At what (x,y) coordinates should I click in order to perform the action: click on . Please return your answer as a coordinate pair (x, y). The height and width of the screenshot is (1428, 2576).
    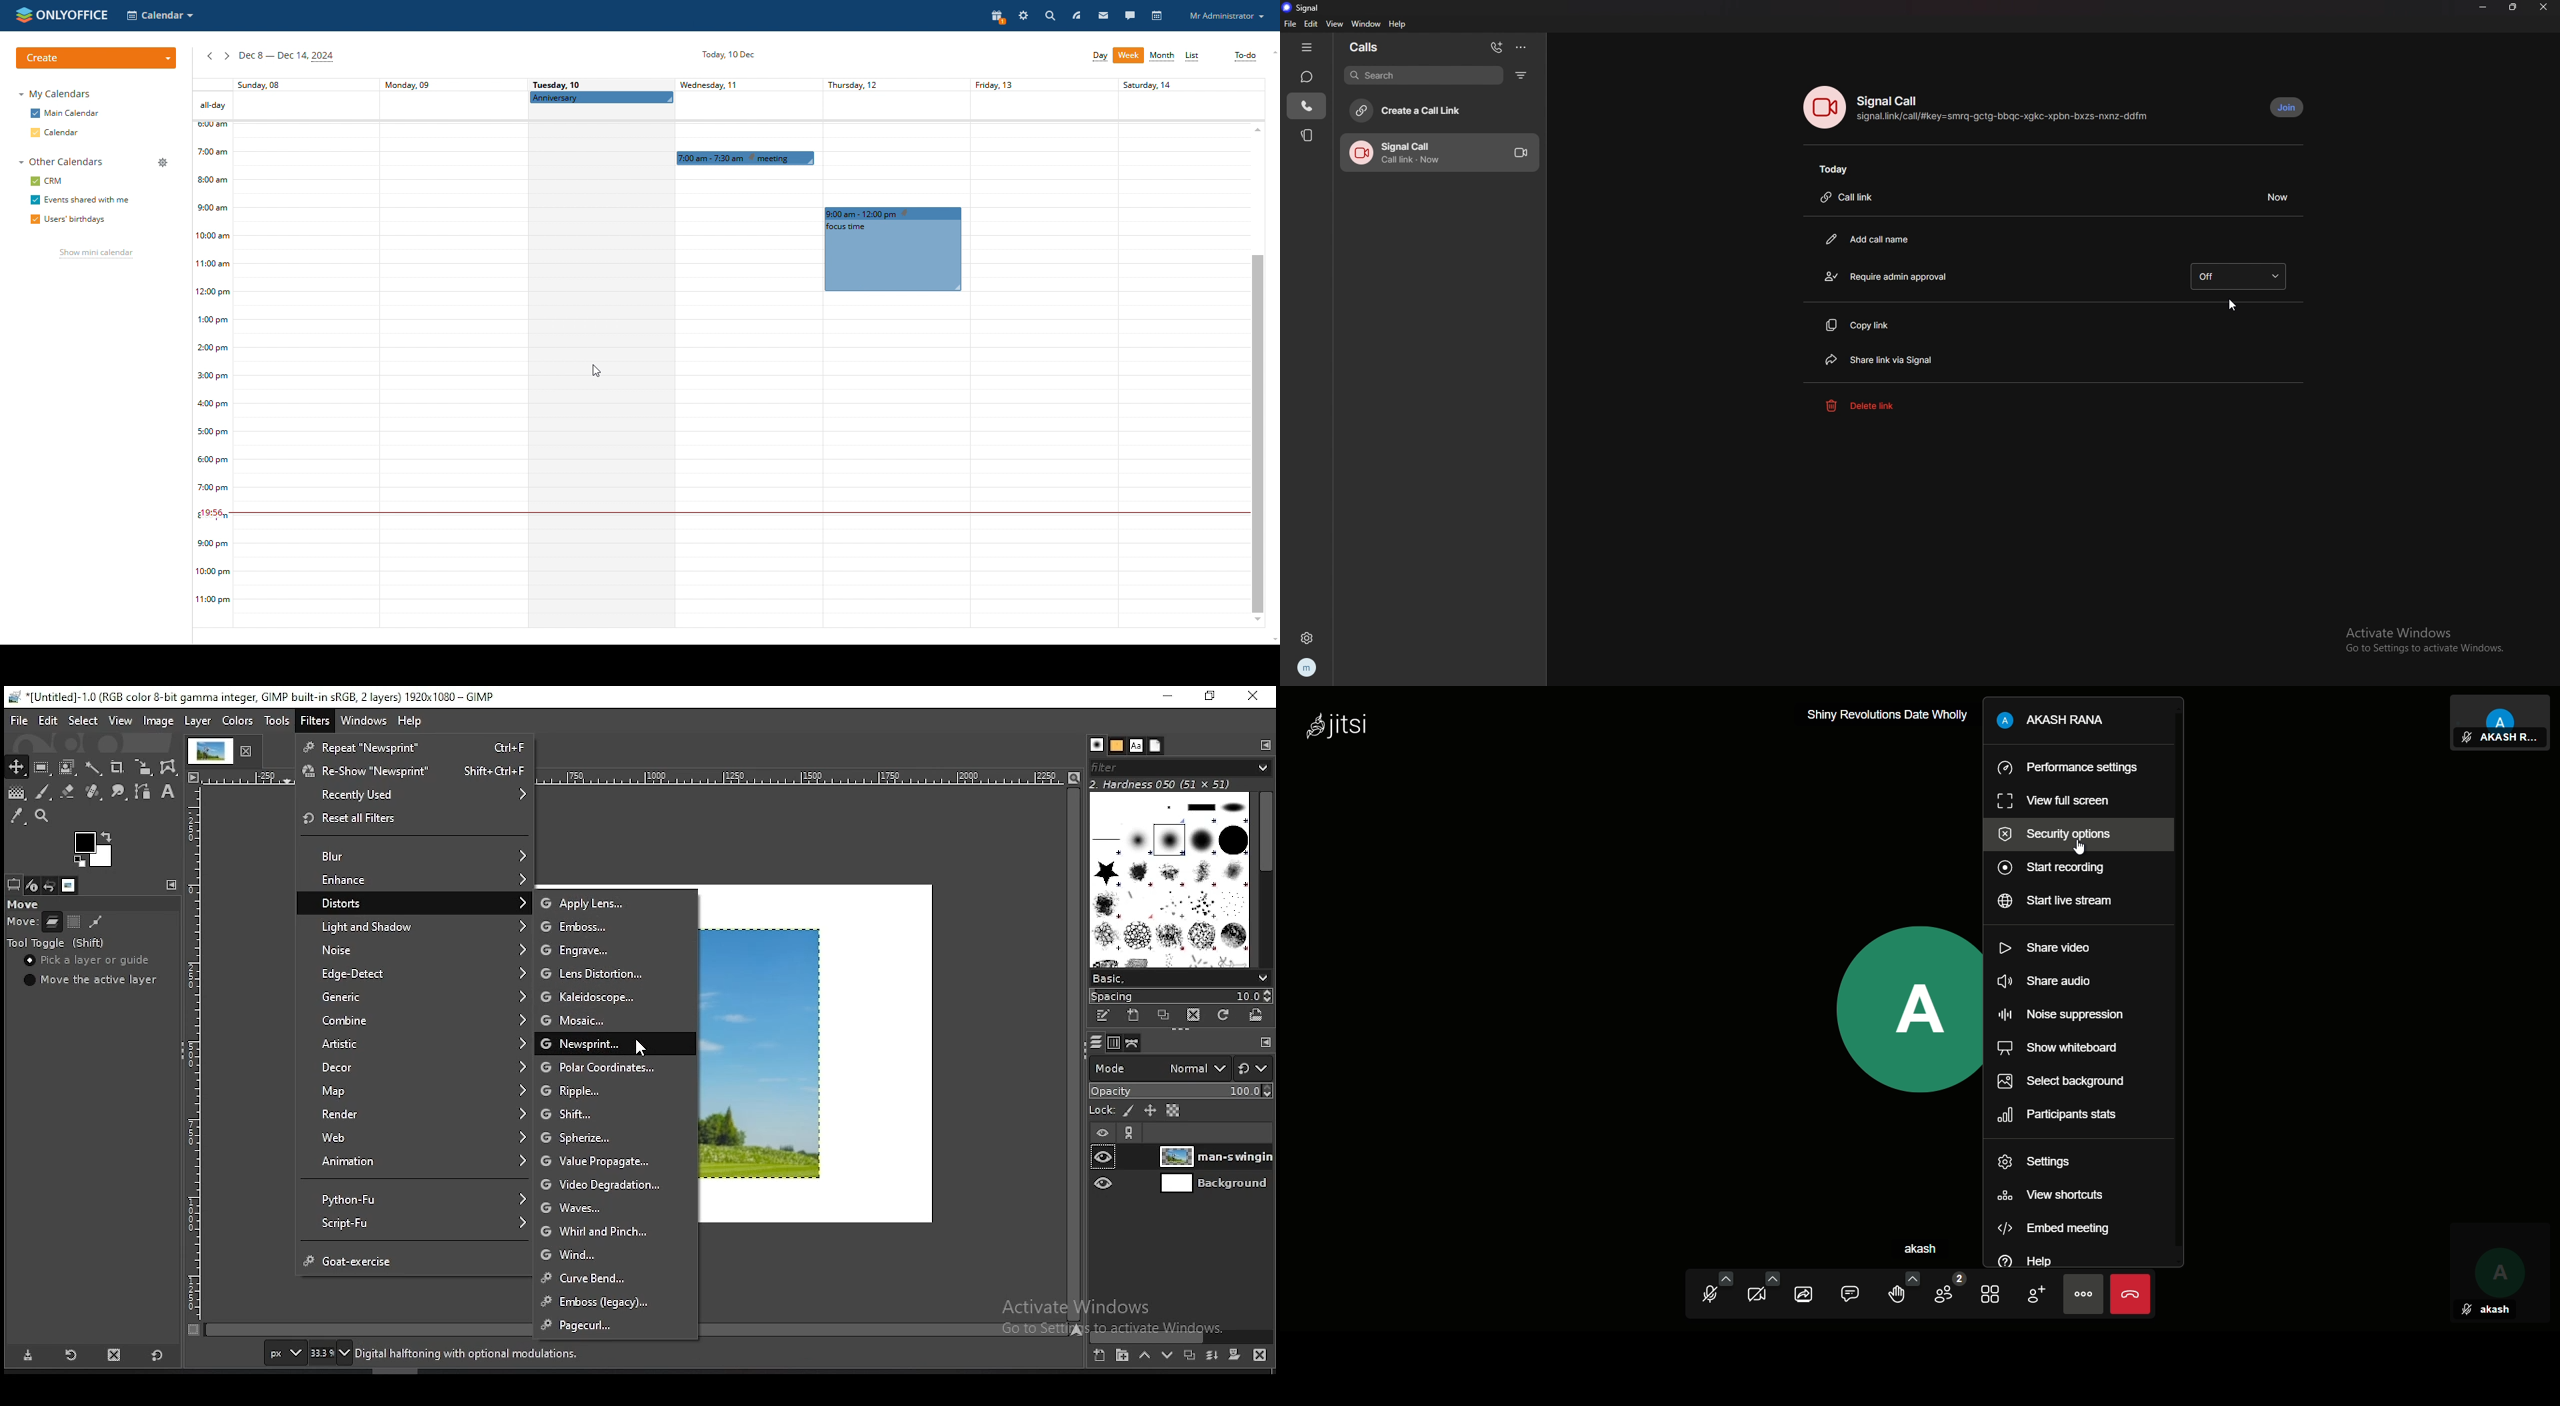
    Looking at the image, I should click on (1899, 1292).